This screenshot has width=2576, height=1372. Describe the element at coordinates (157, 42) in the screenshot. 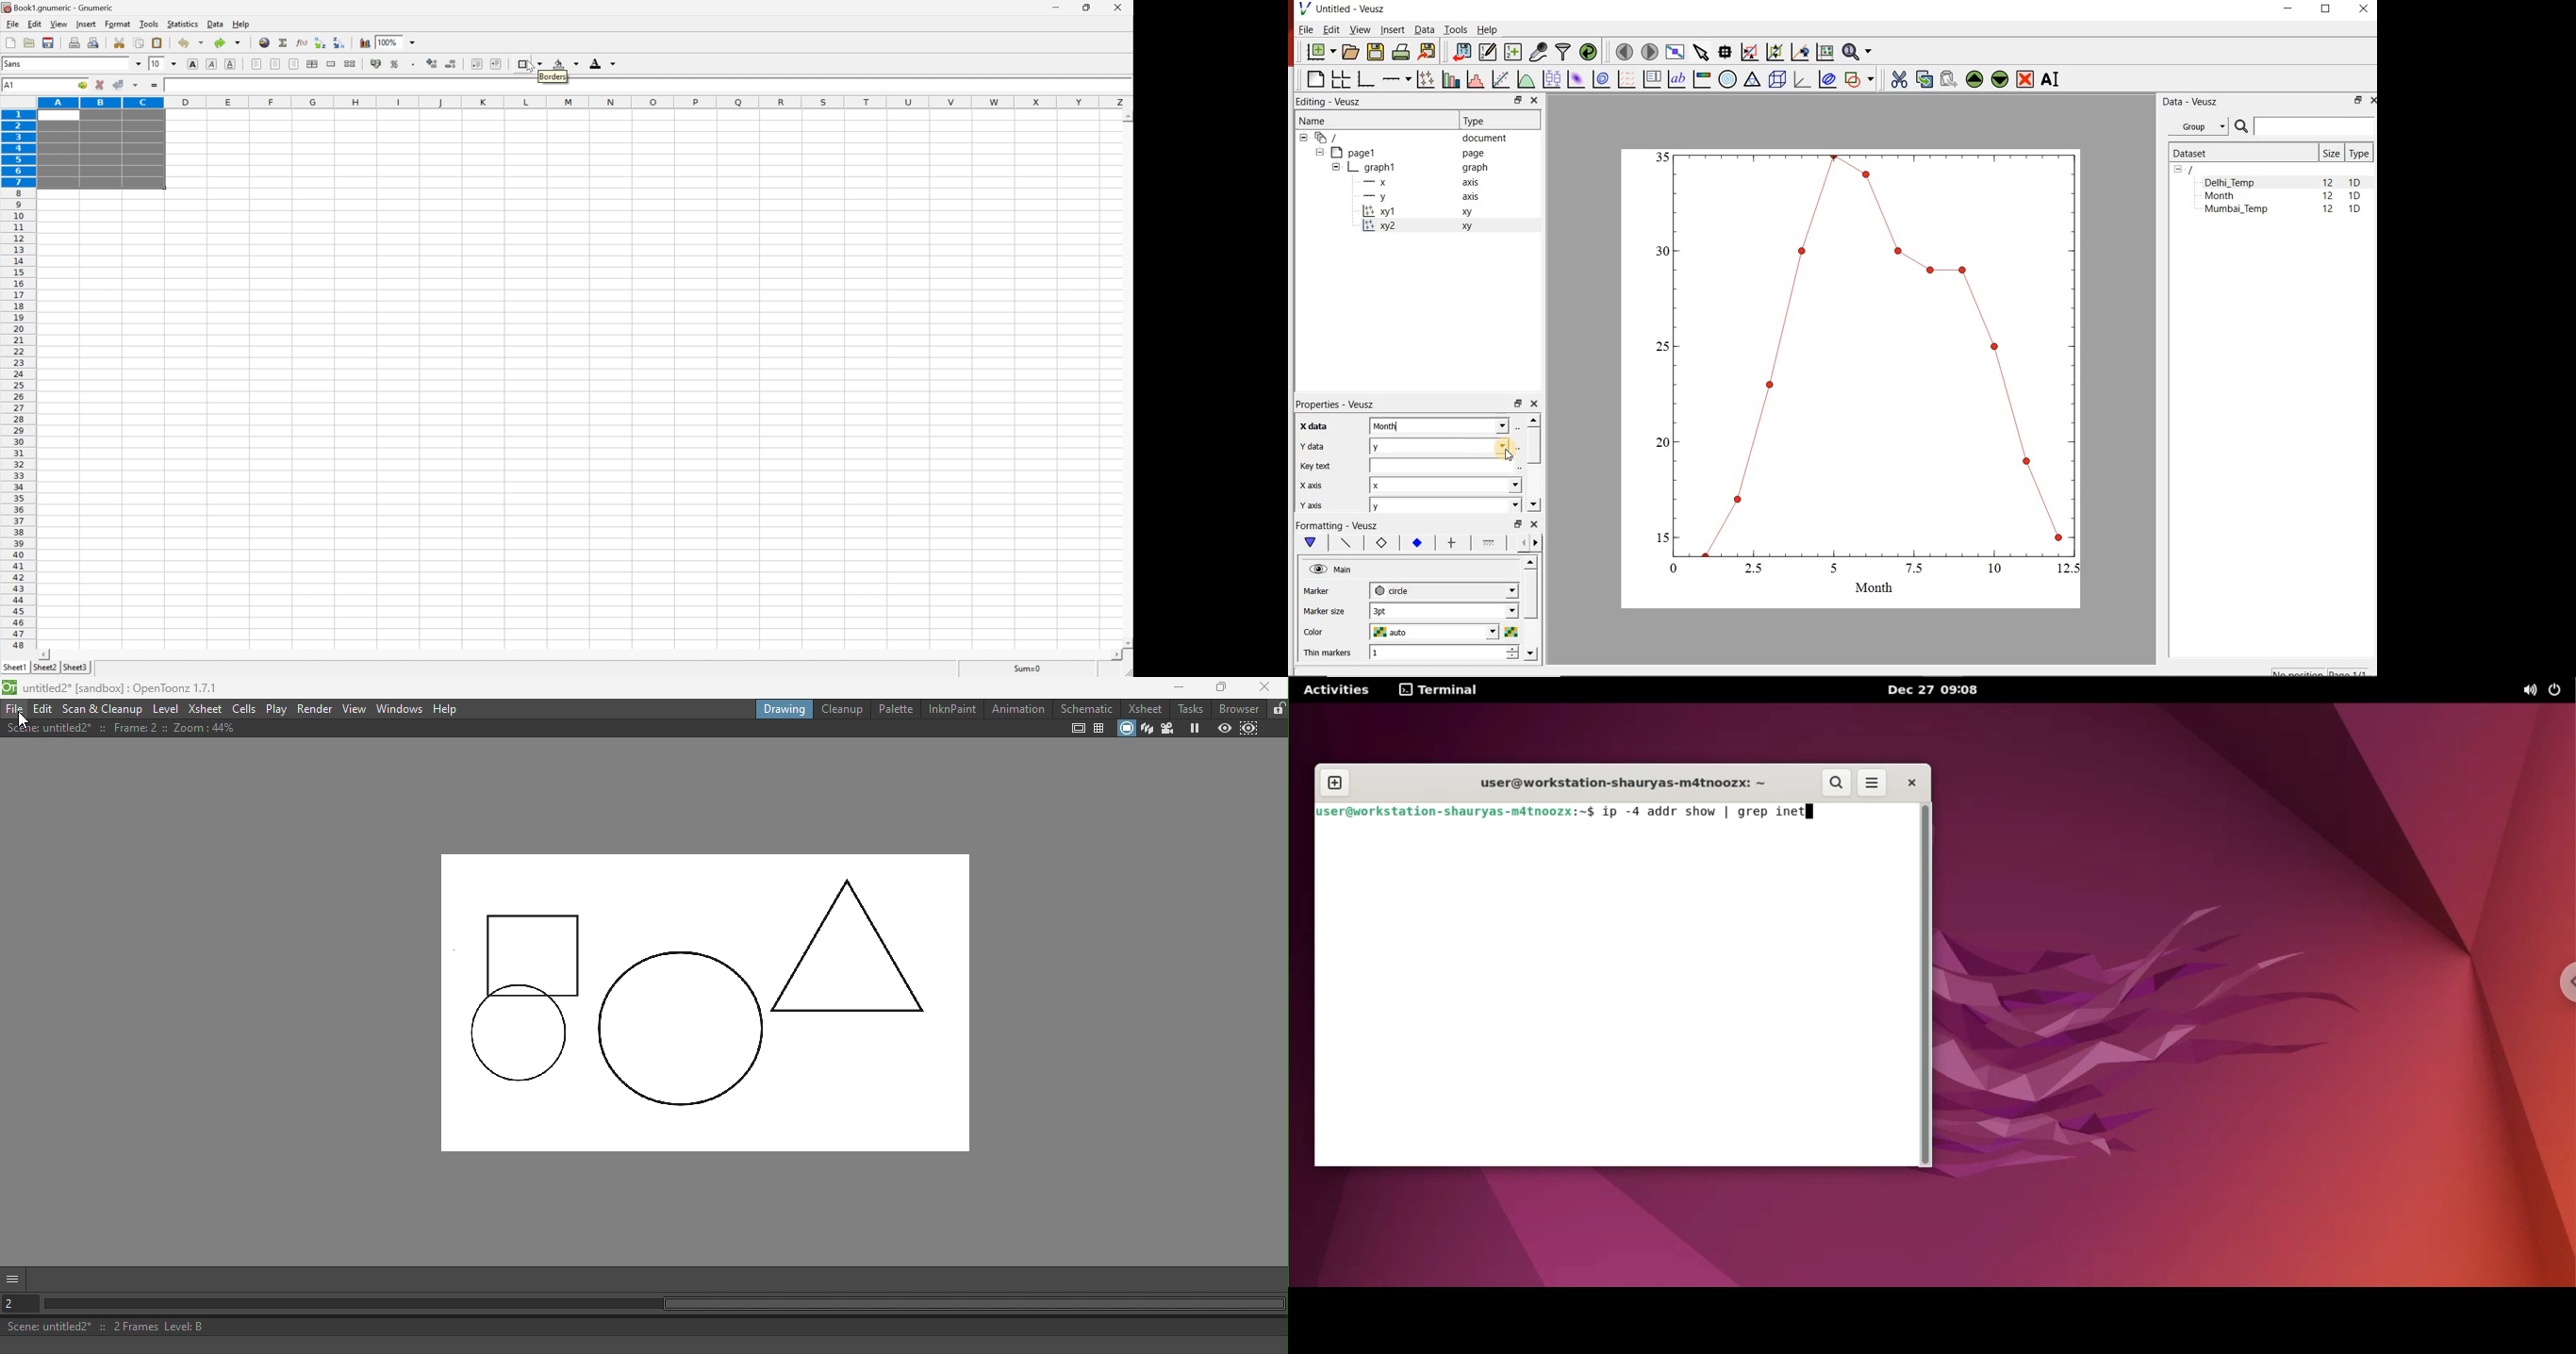

I see `paste` at that location.